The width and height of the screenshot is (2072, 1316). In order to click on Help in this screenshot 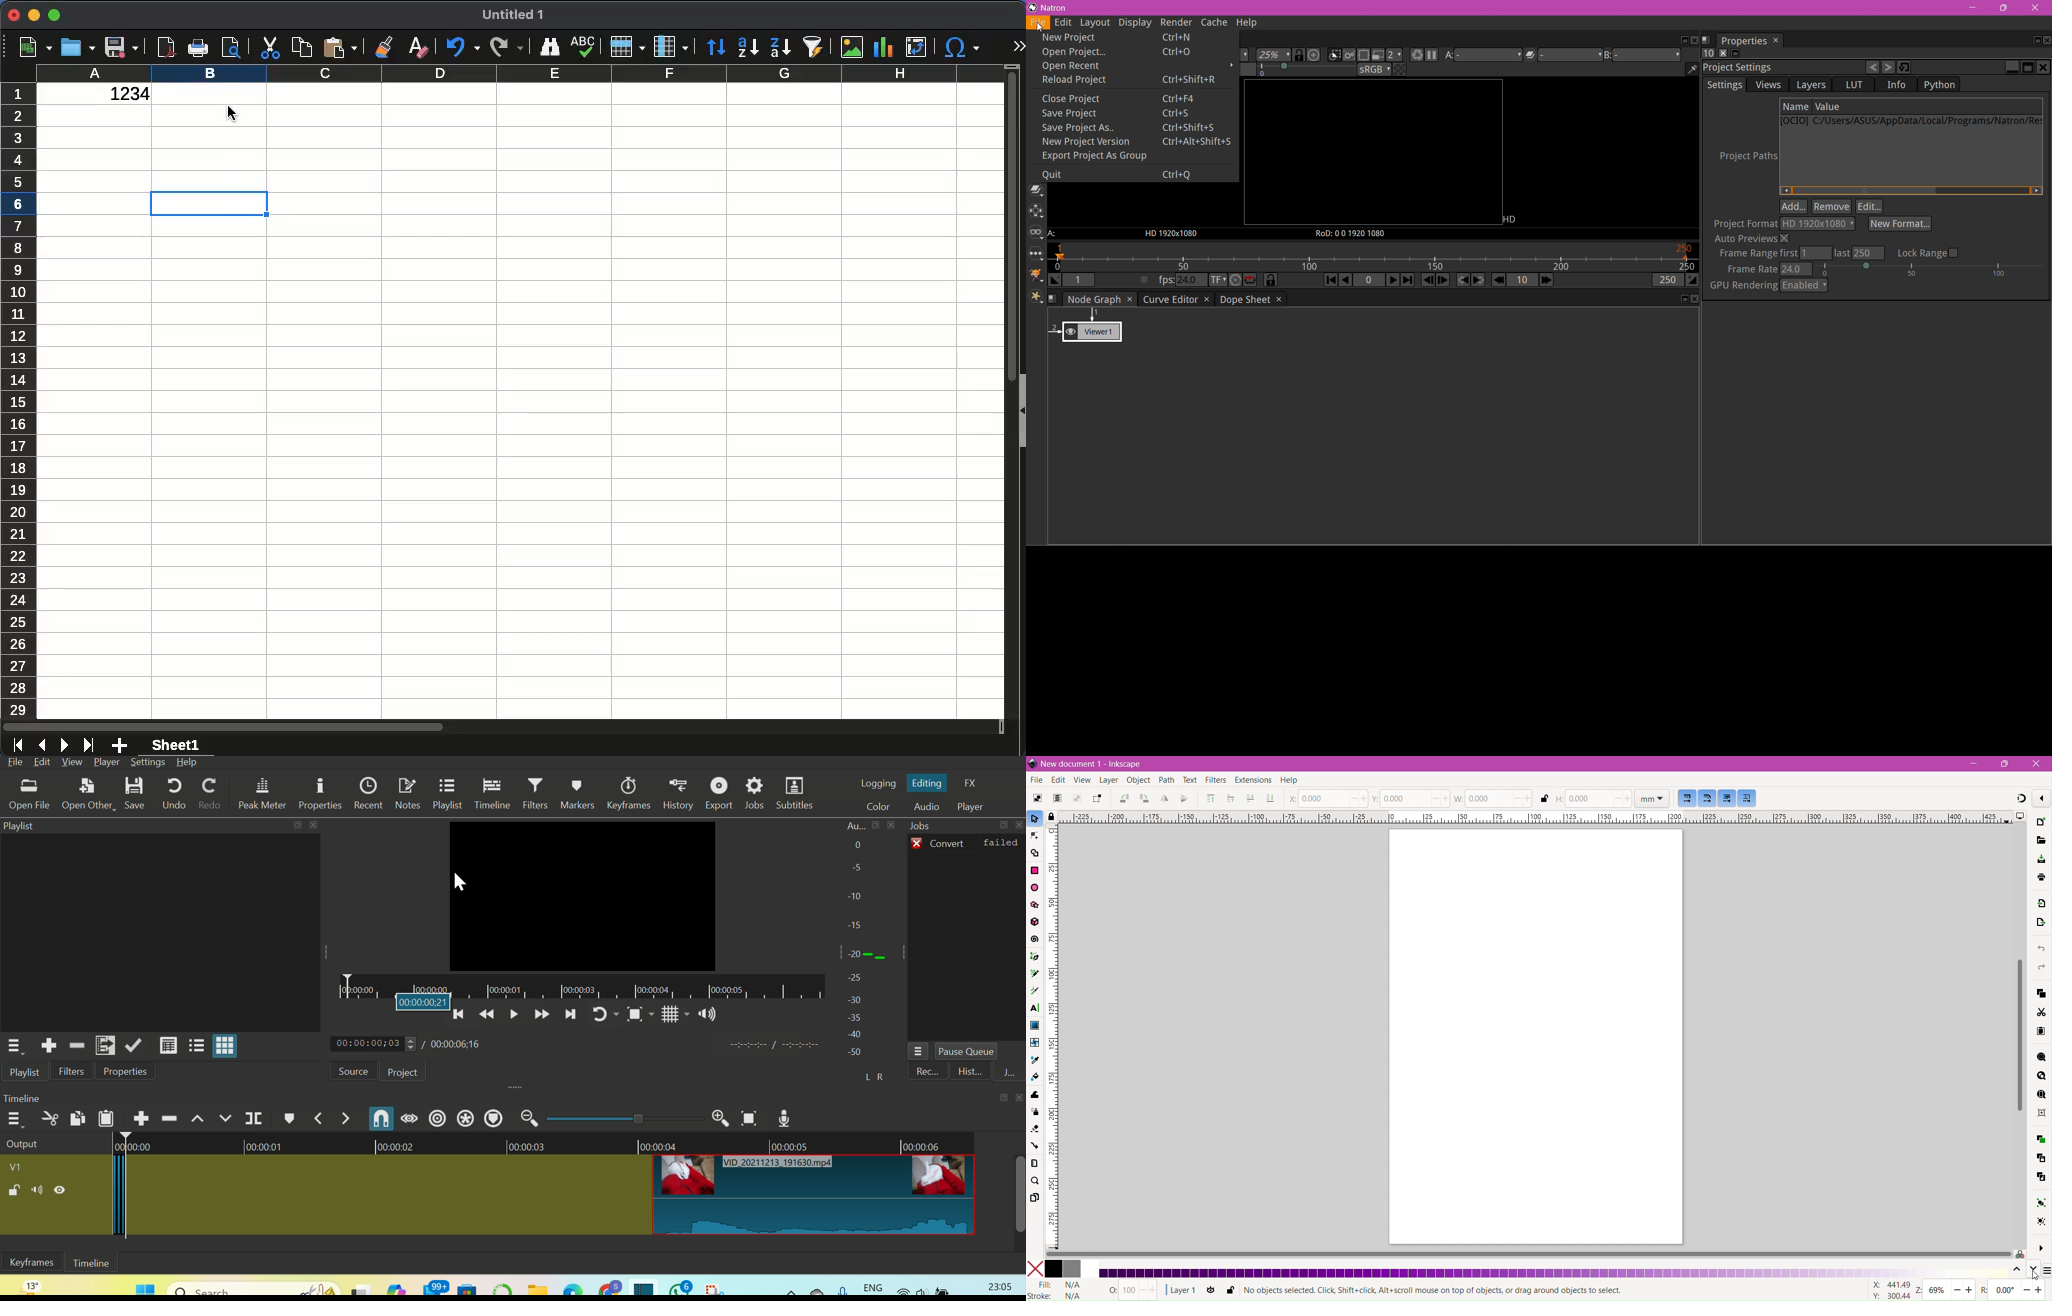, I will do `click(1295, 781)`.